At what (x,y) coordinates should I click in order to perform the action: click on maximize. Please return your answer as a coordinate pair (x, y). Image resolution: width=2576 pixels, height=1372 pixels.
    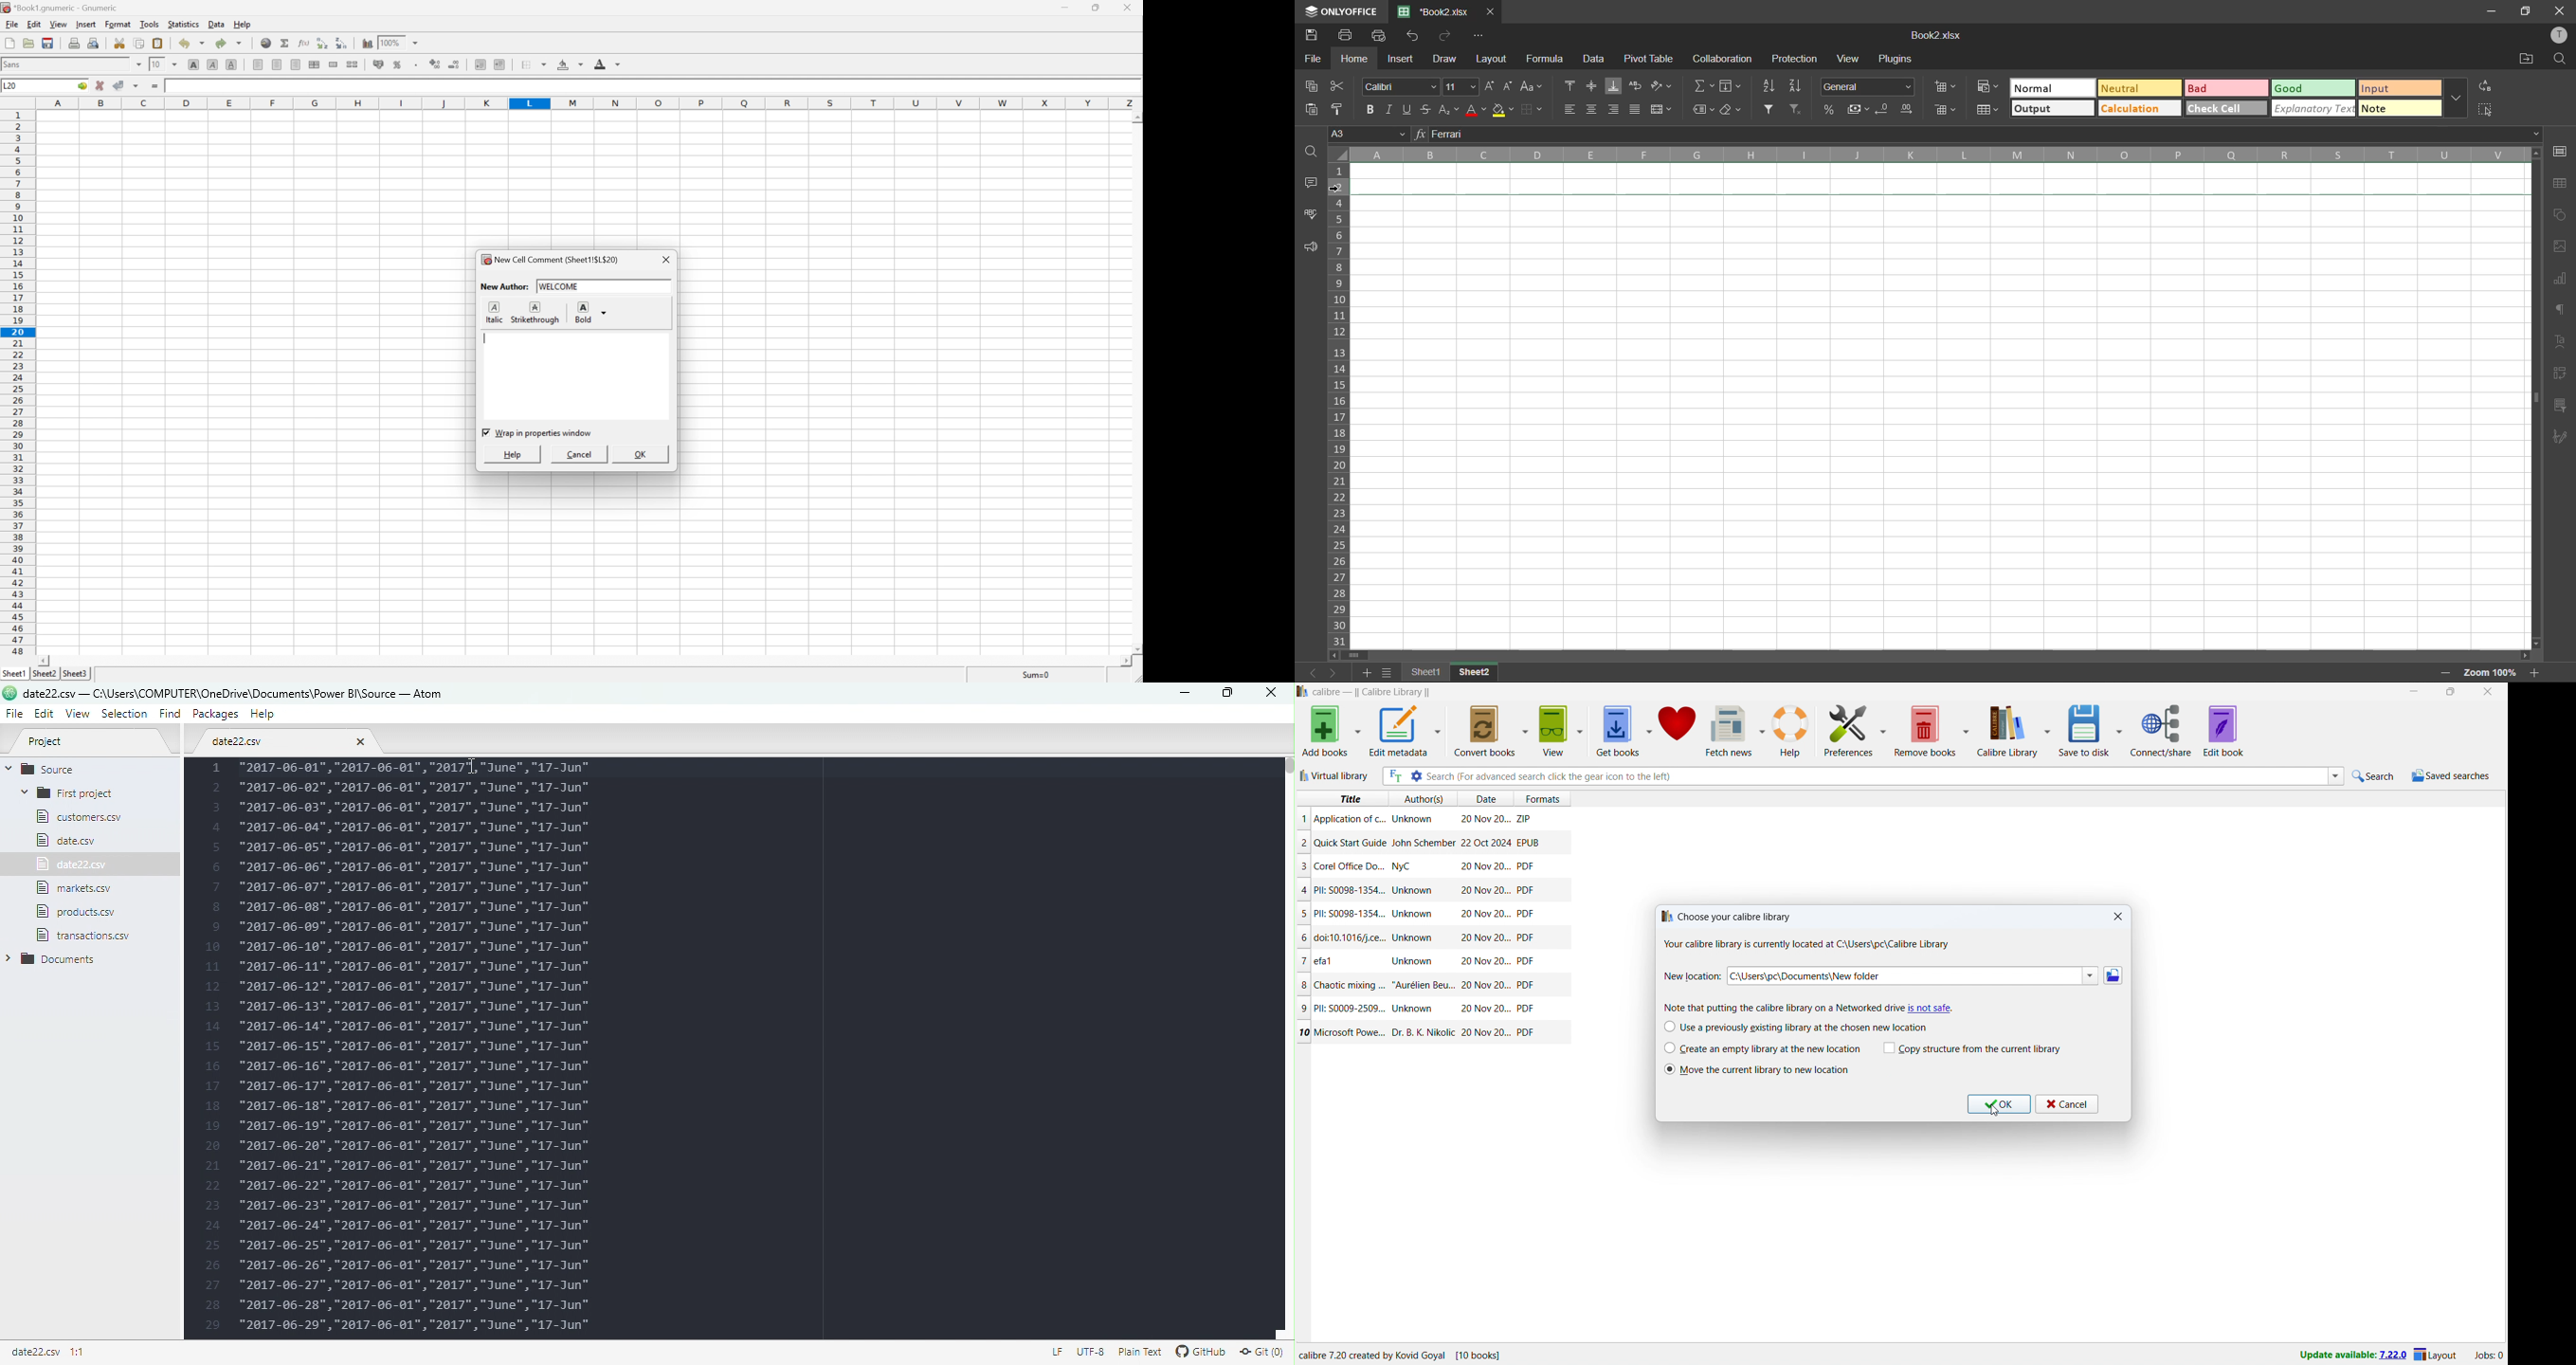
    Looking at the image, I should click on (2527, 12).